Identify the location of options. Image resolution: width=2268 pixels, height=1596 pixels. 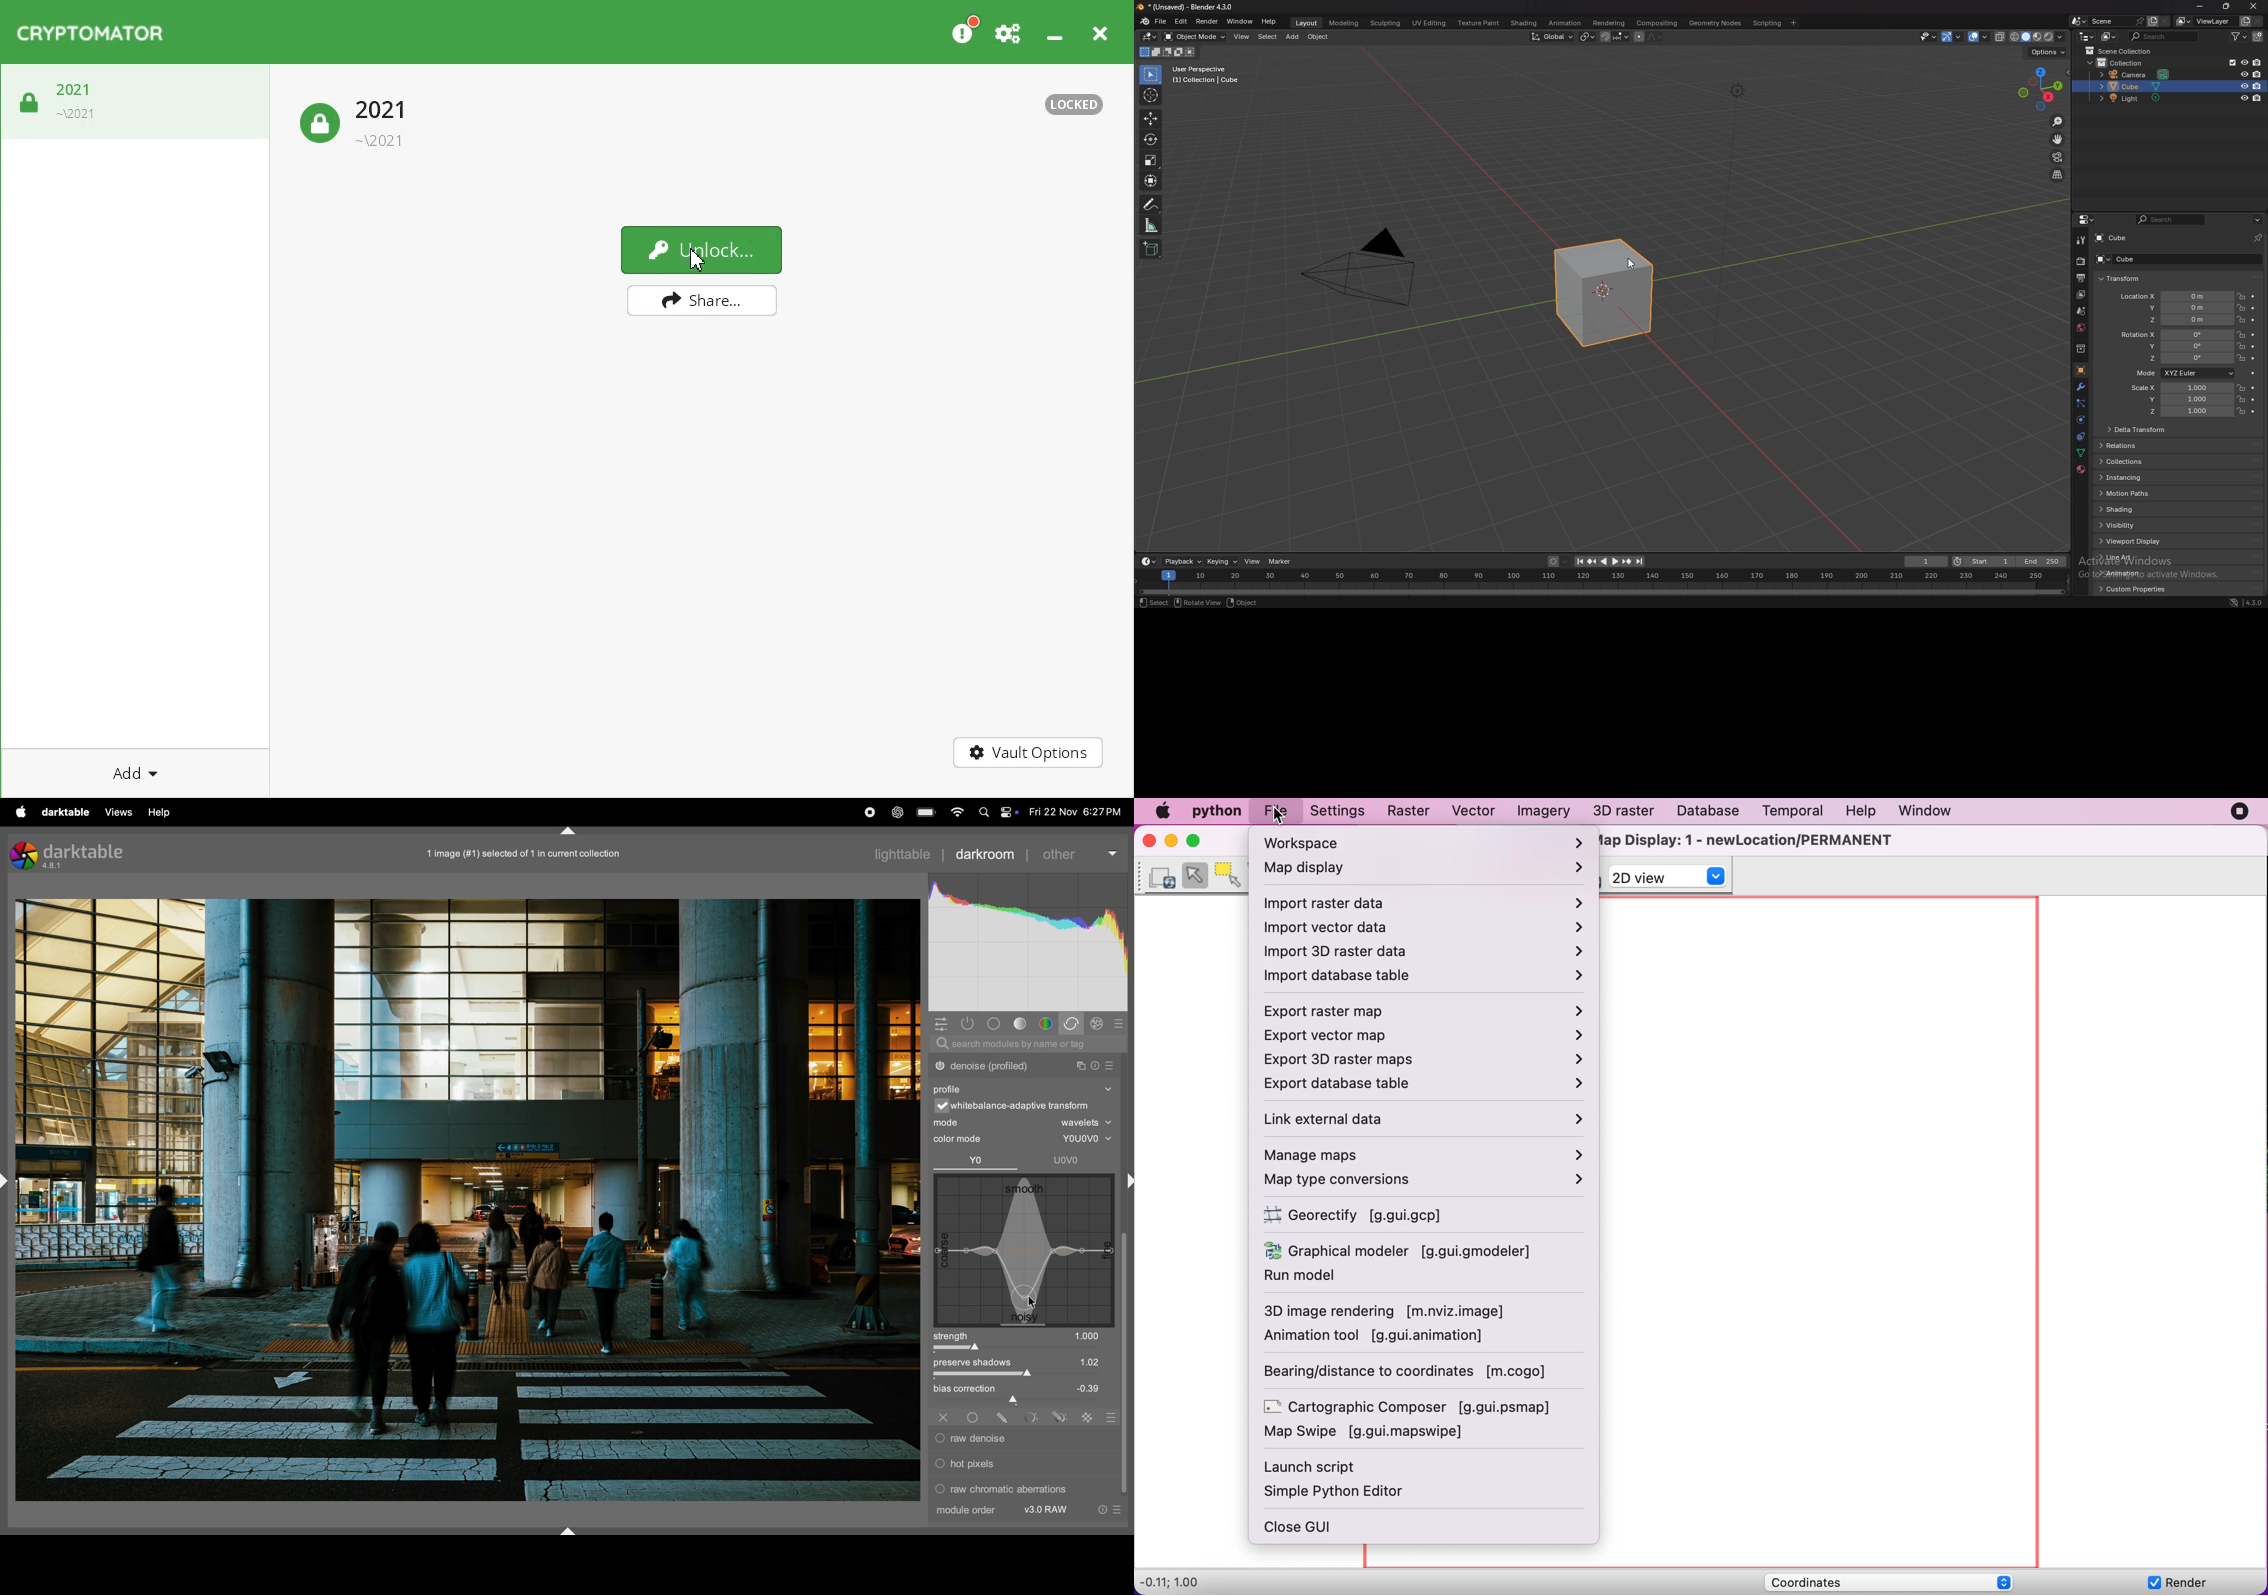
(2047, 52).